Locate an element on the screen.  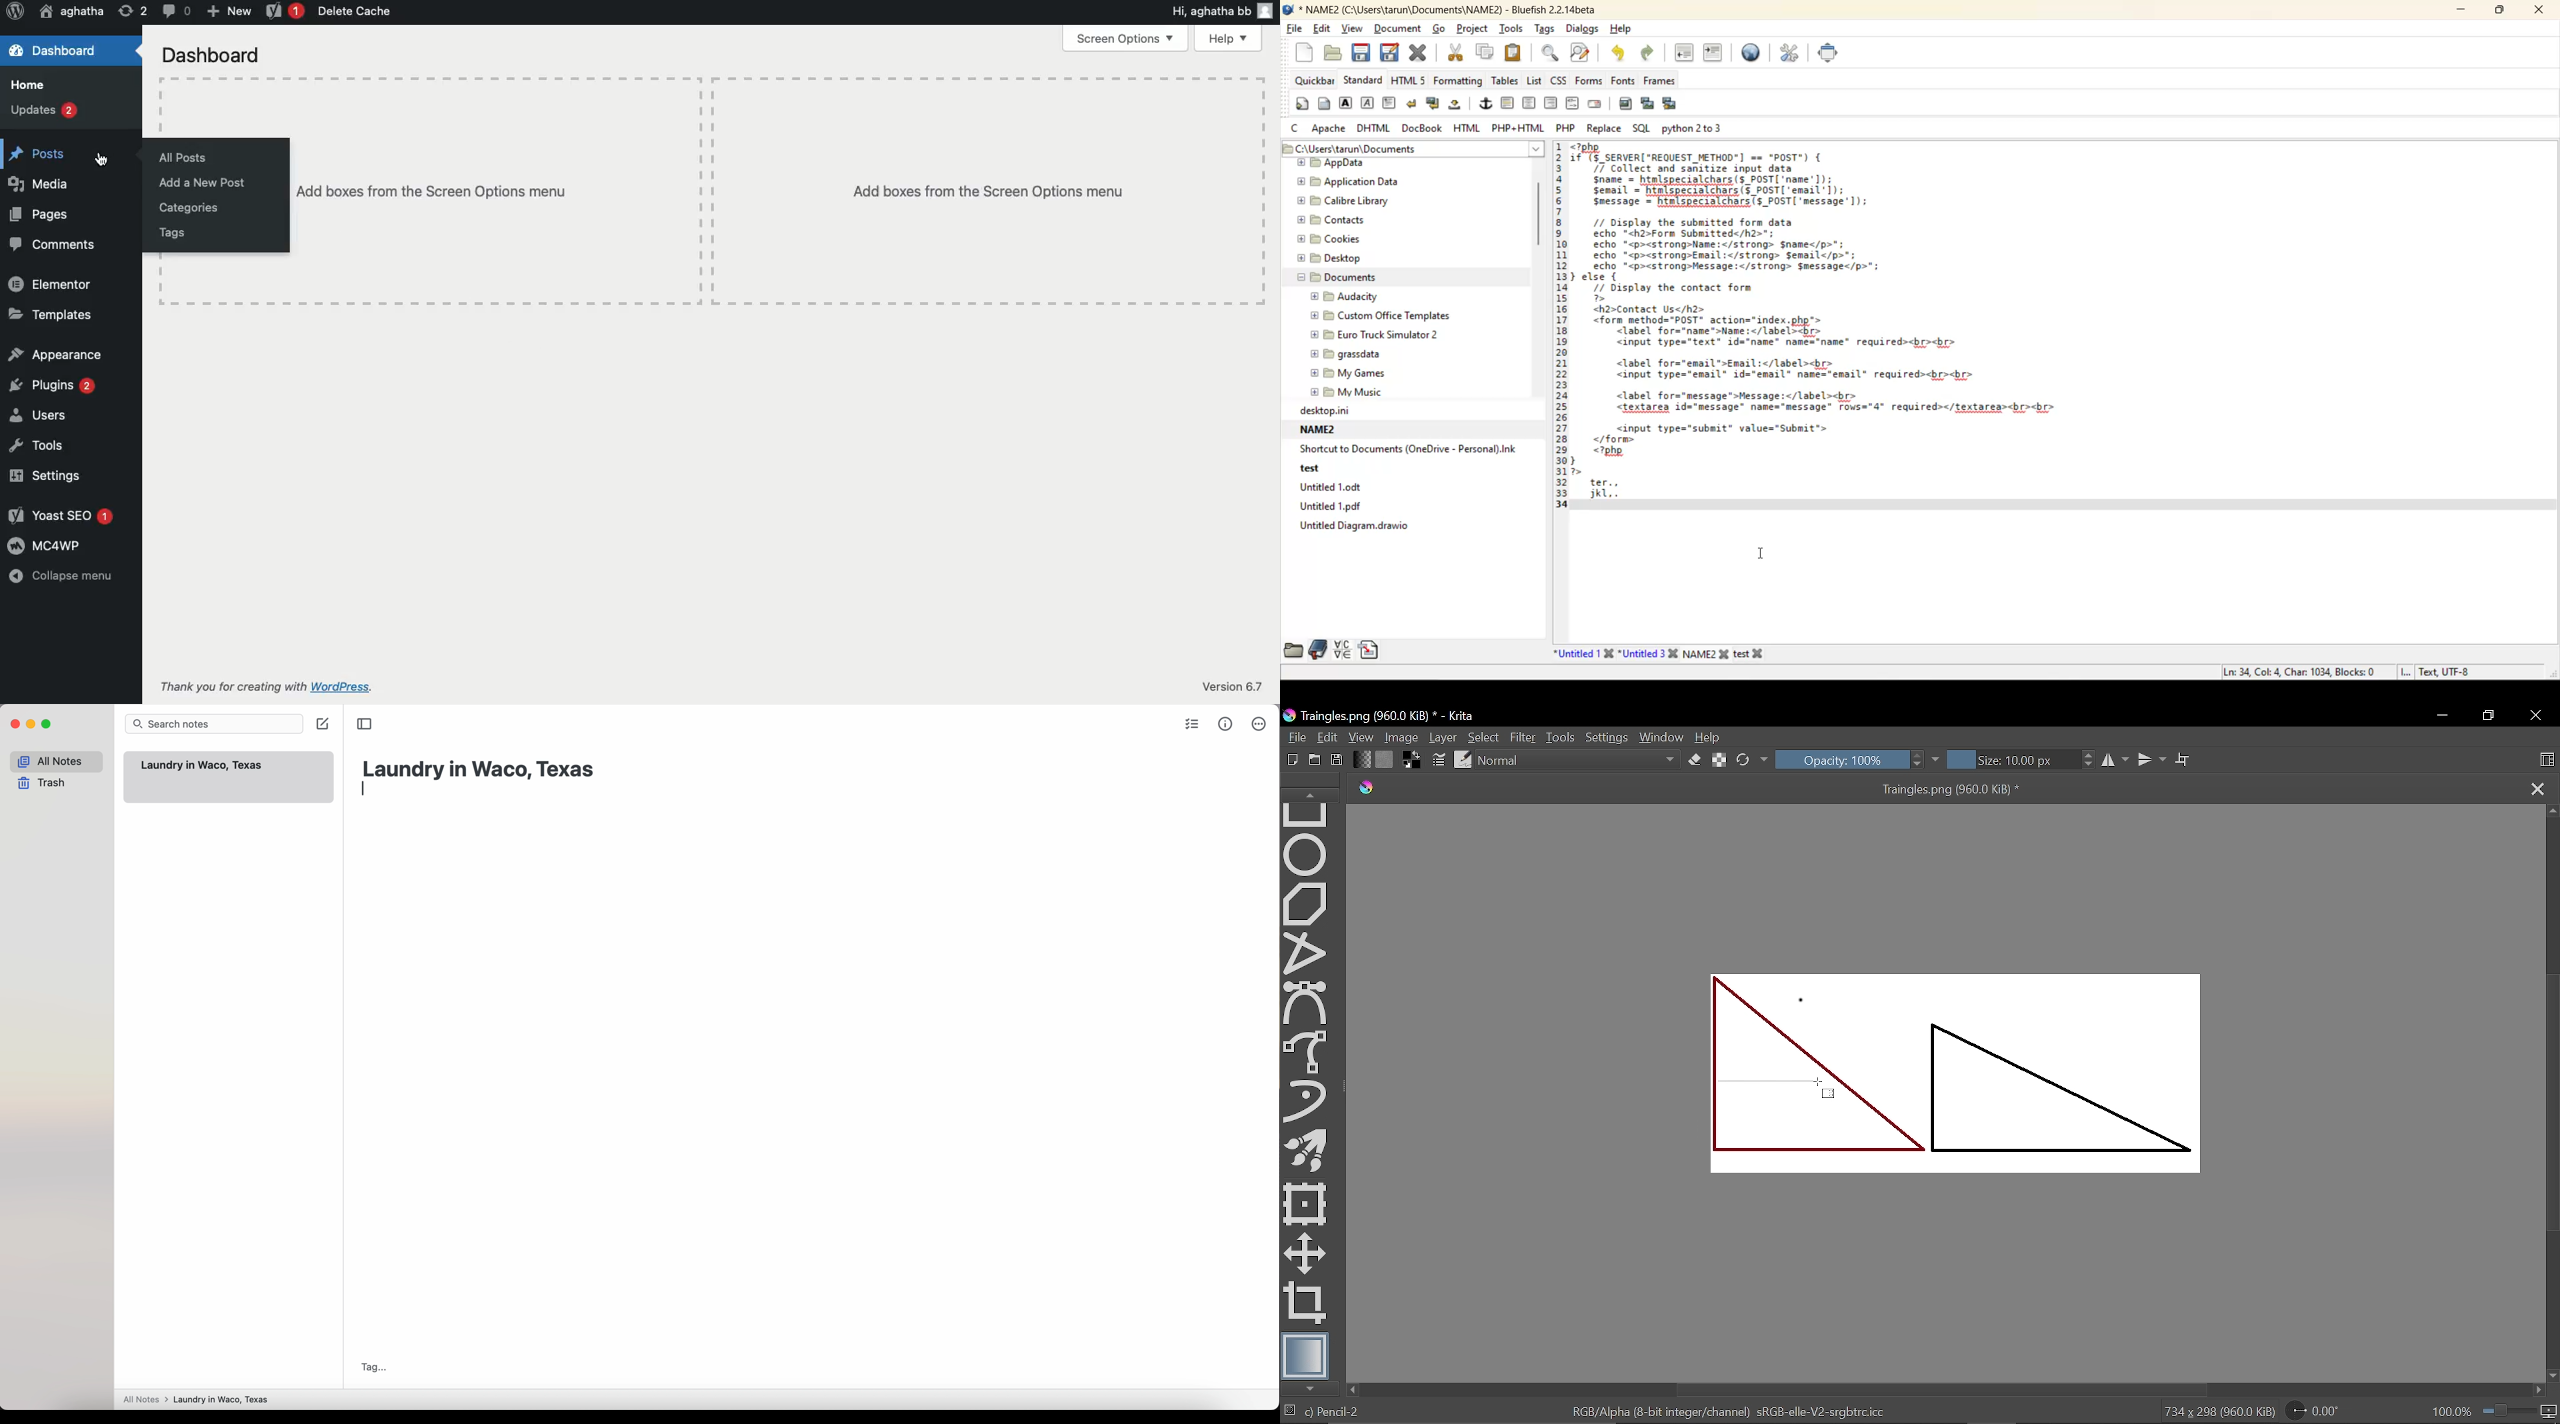
non breaking space is located at coordinates (1459, 107).